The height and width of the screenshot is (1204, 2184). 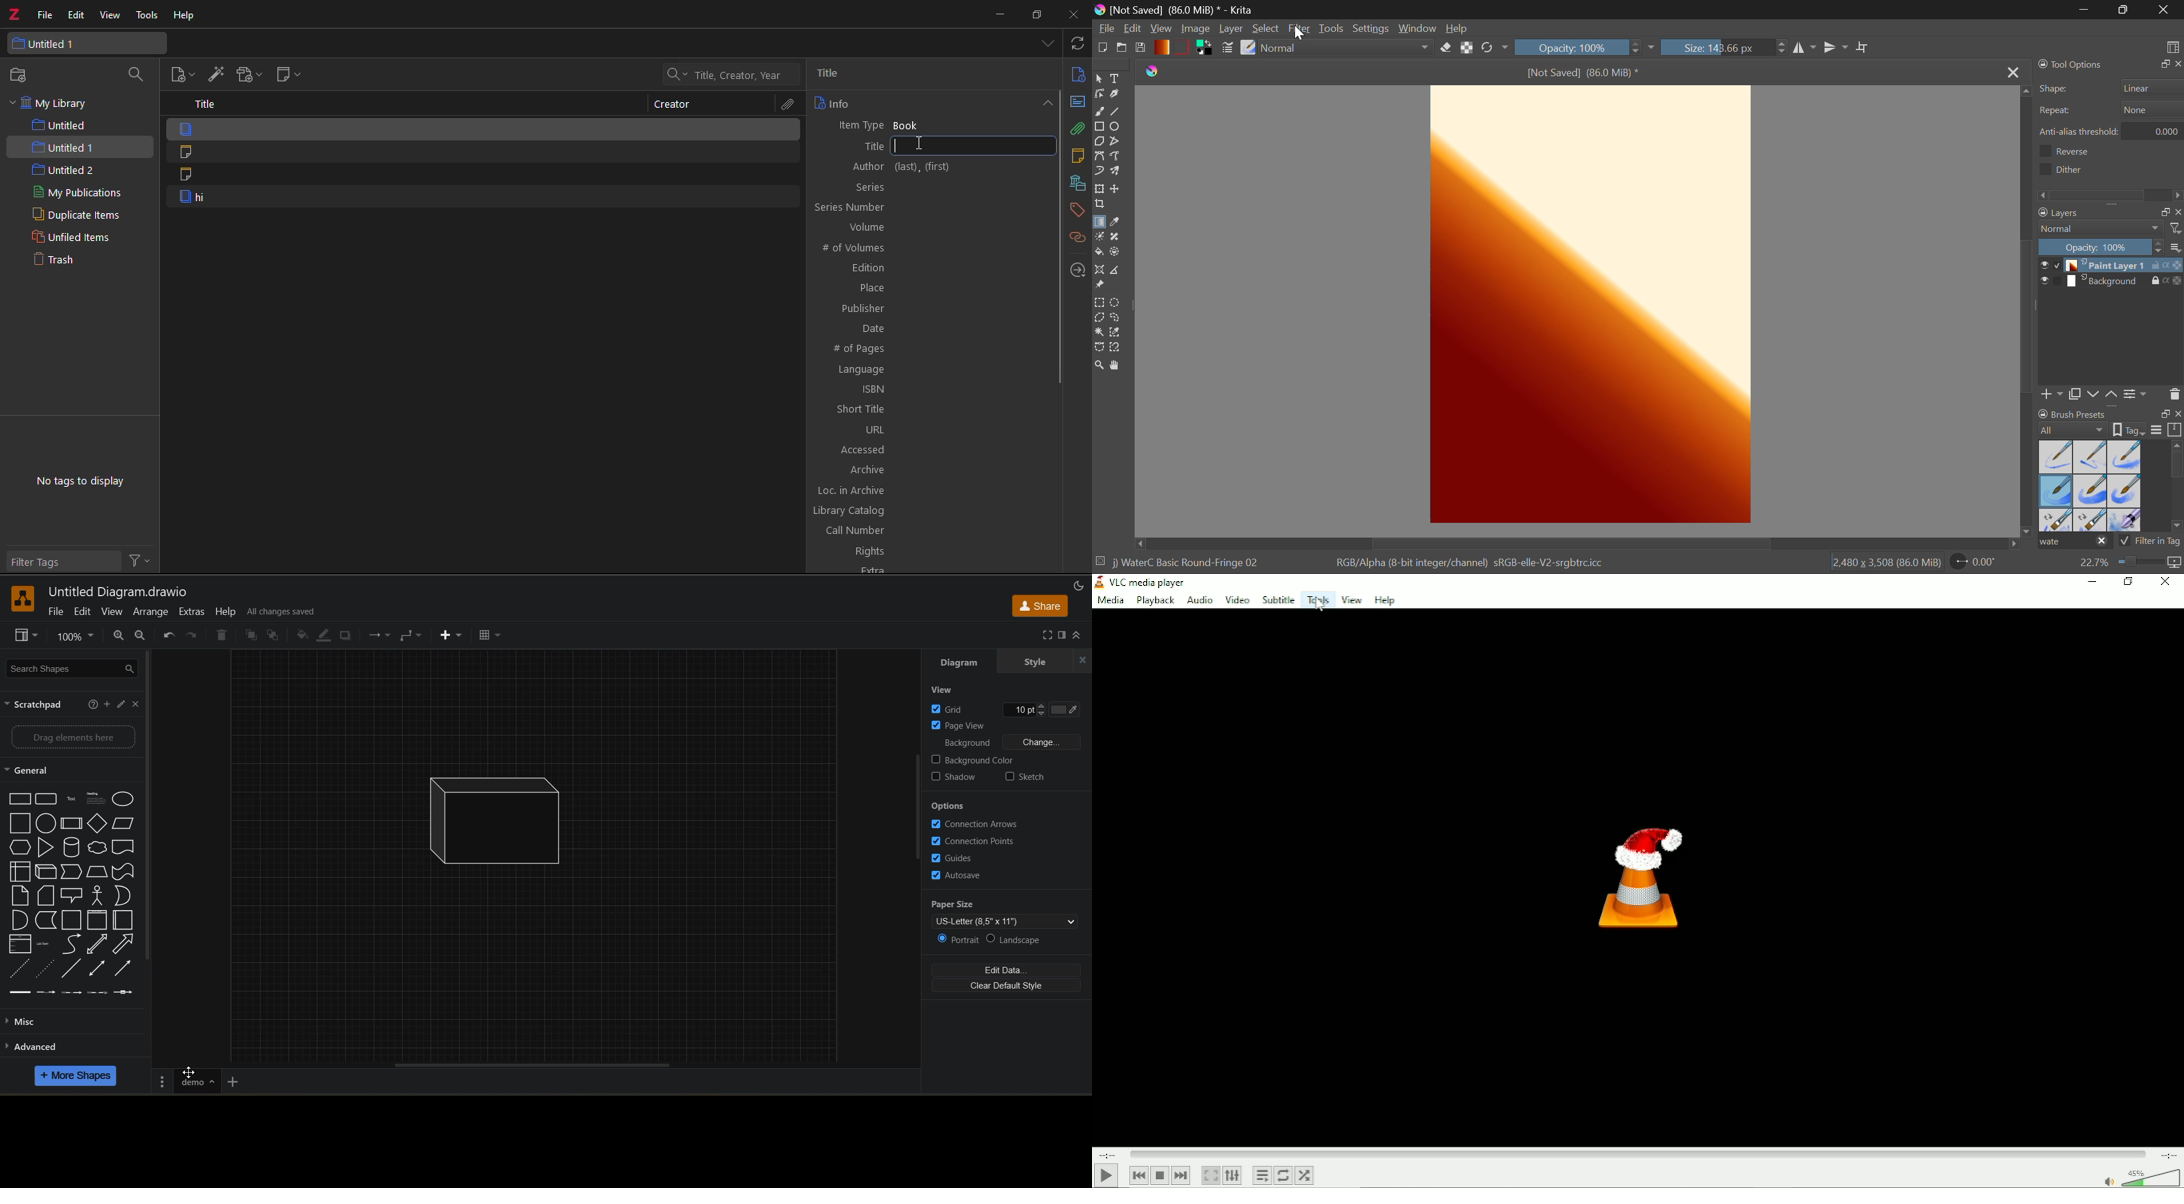 I want to click on search option drop down, so click(x=675, y=74).